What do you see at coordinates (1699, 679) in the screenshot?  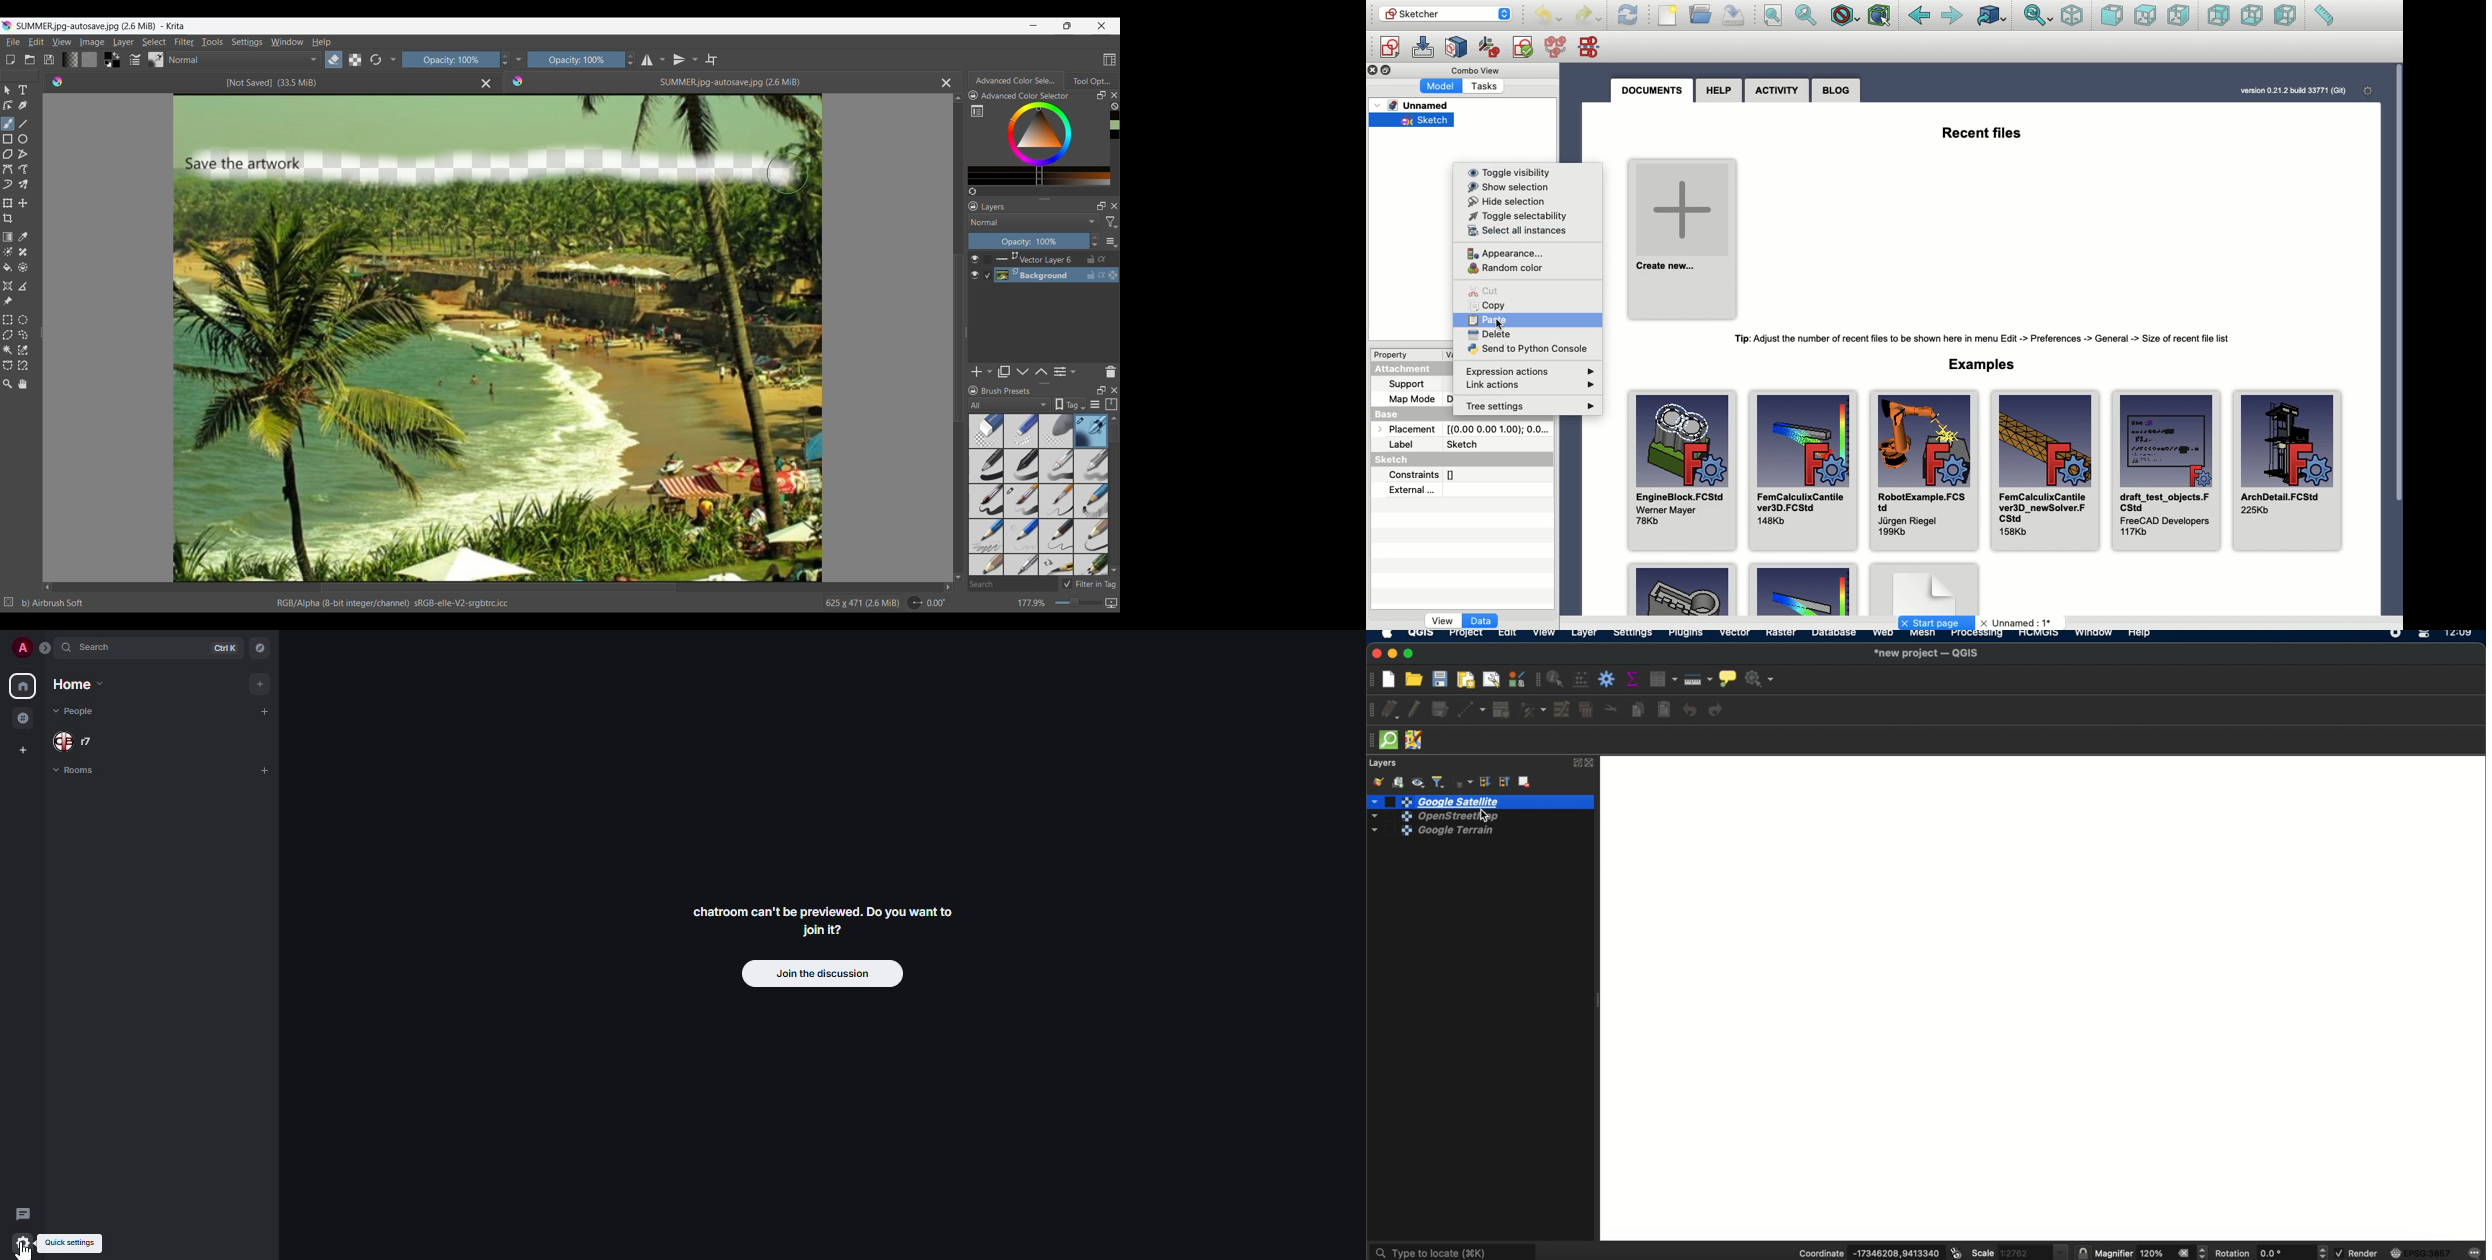 I see `measure line` at bounding box center [1699, 679].